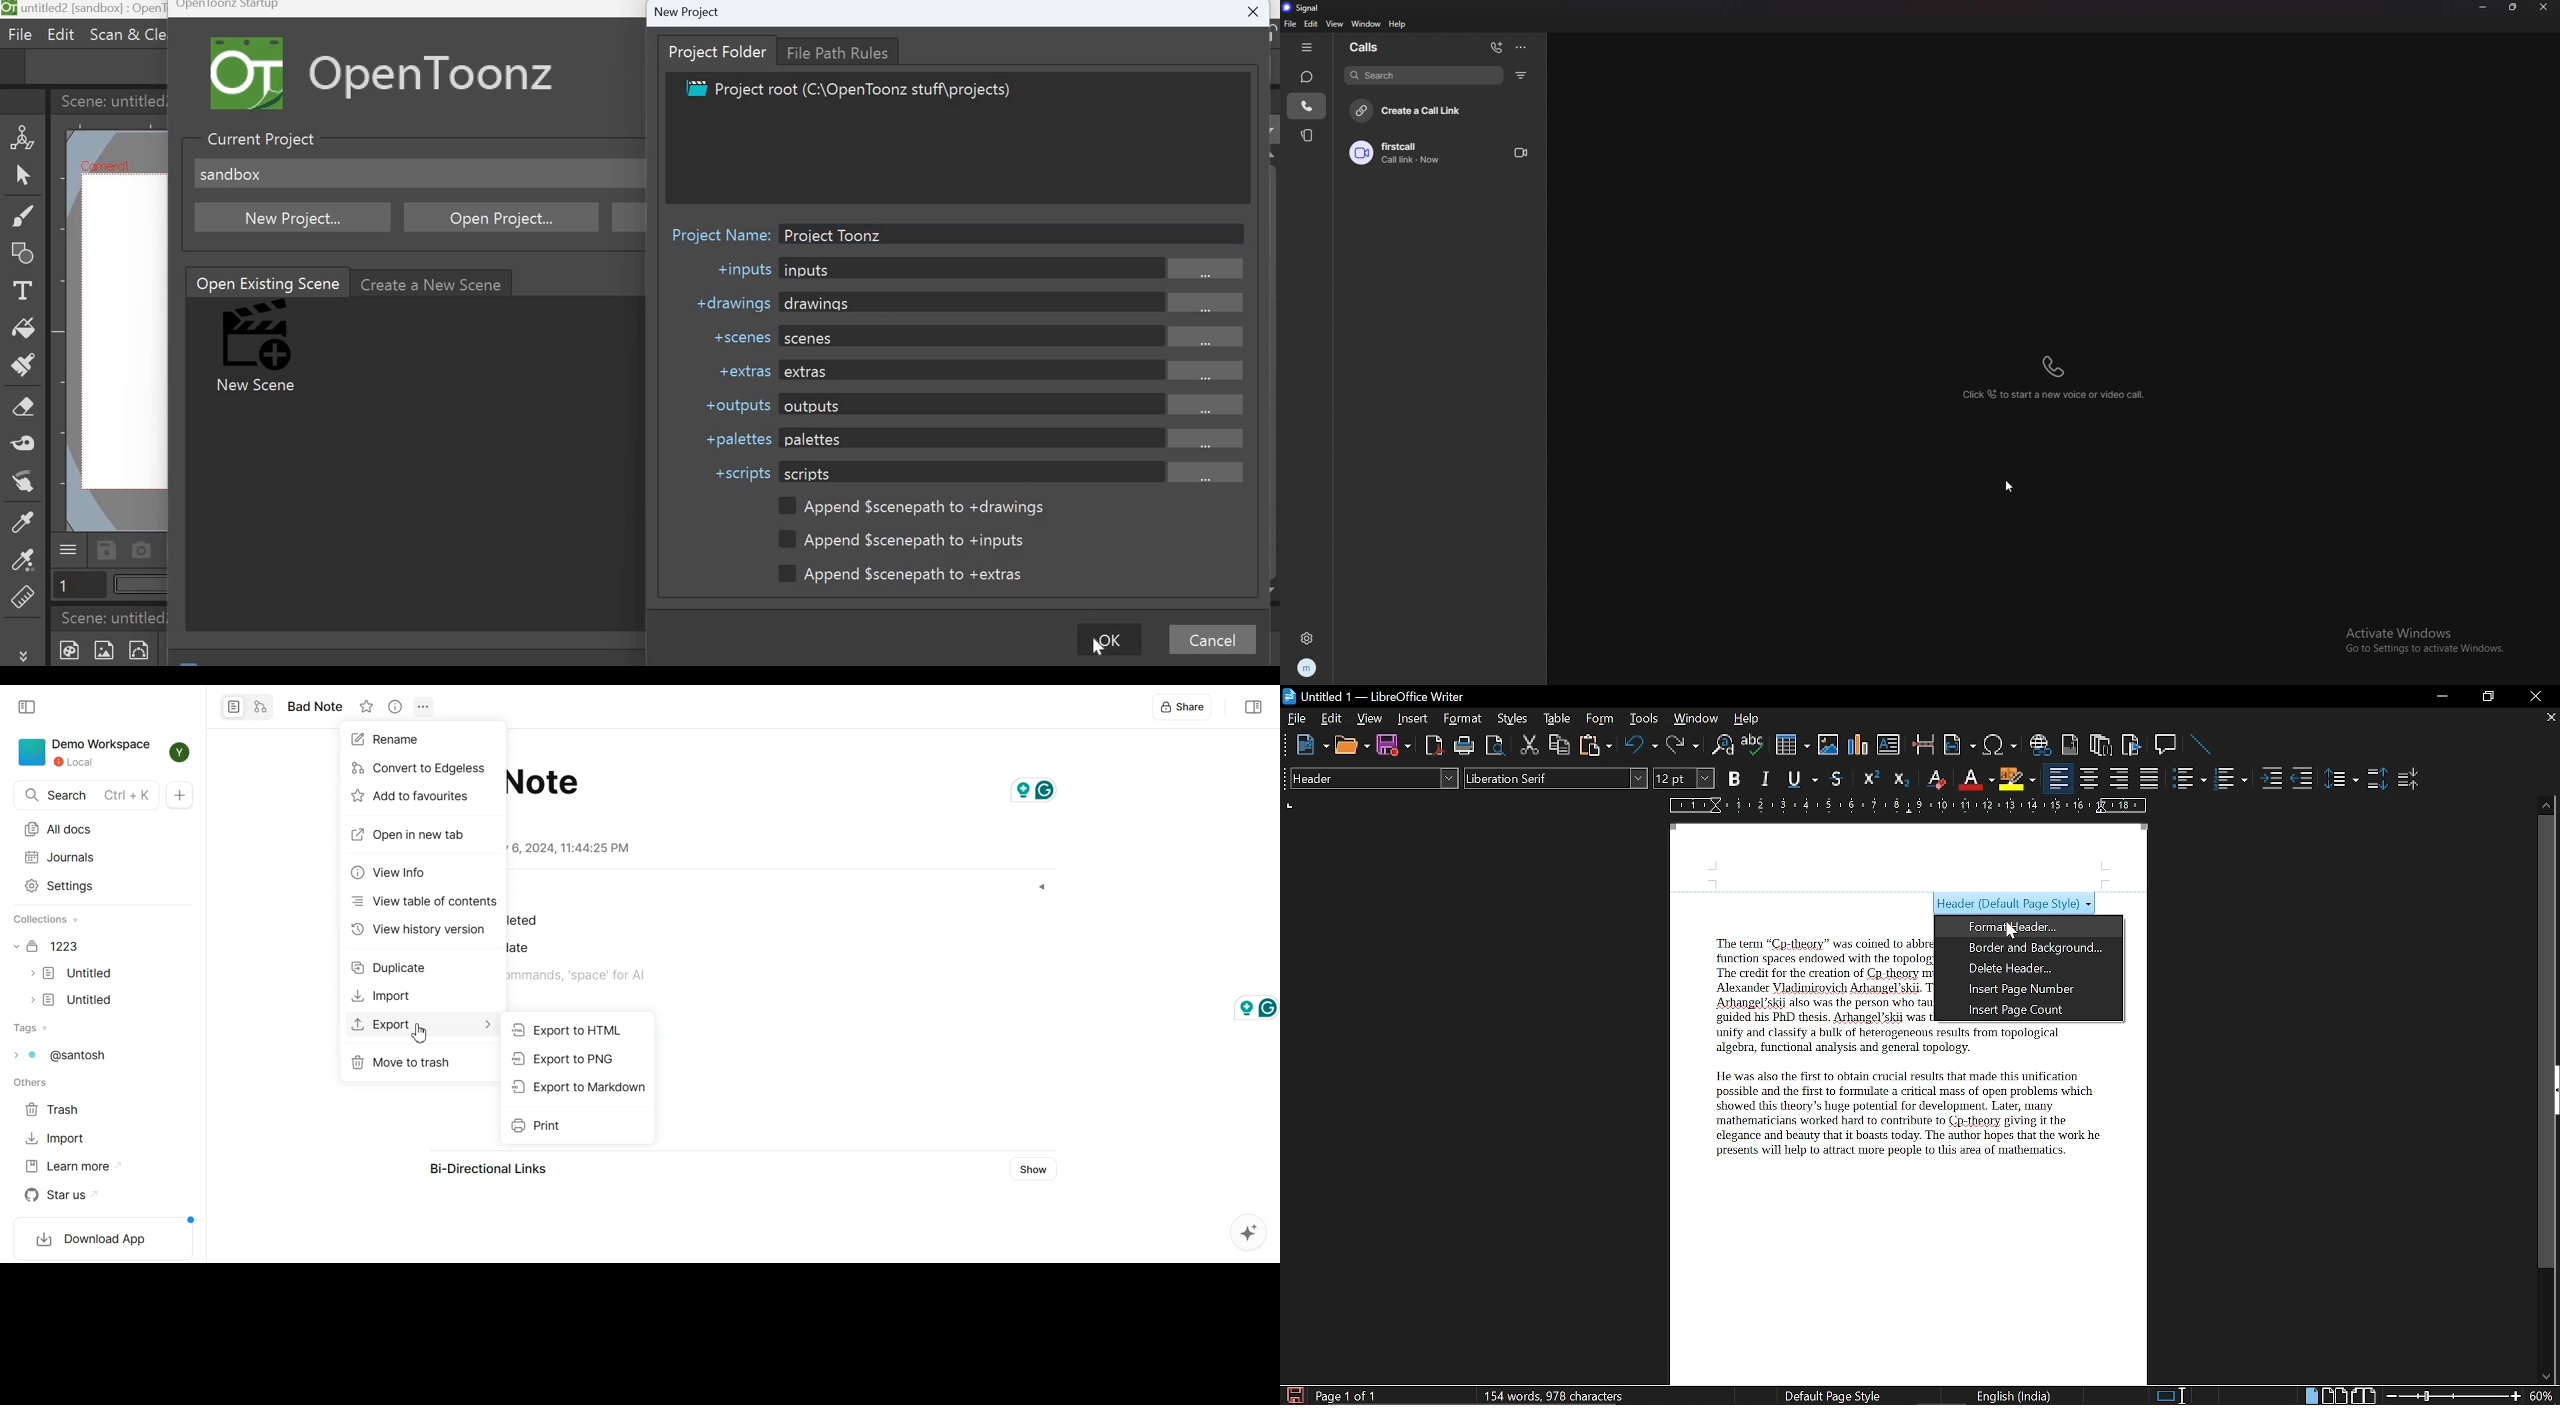 Image resolution: width=2576 pixels, height=1428 pixels. What do you see at coordinates (2009, 487) in the screenshot?
I see `cursor` at bounding box center [2009, 487].